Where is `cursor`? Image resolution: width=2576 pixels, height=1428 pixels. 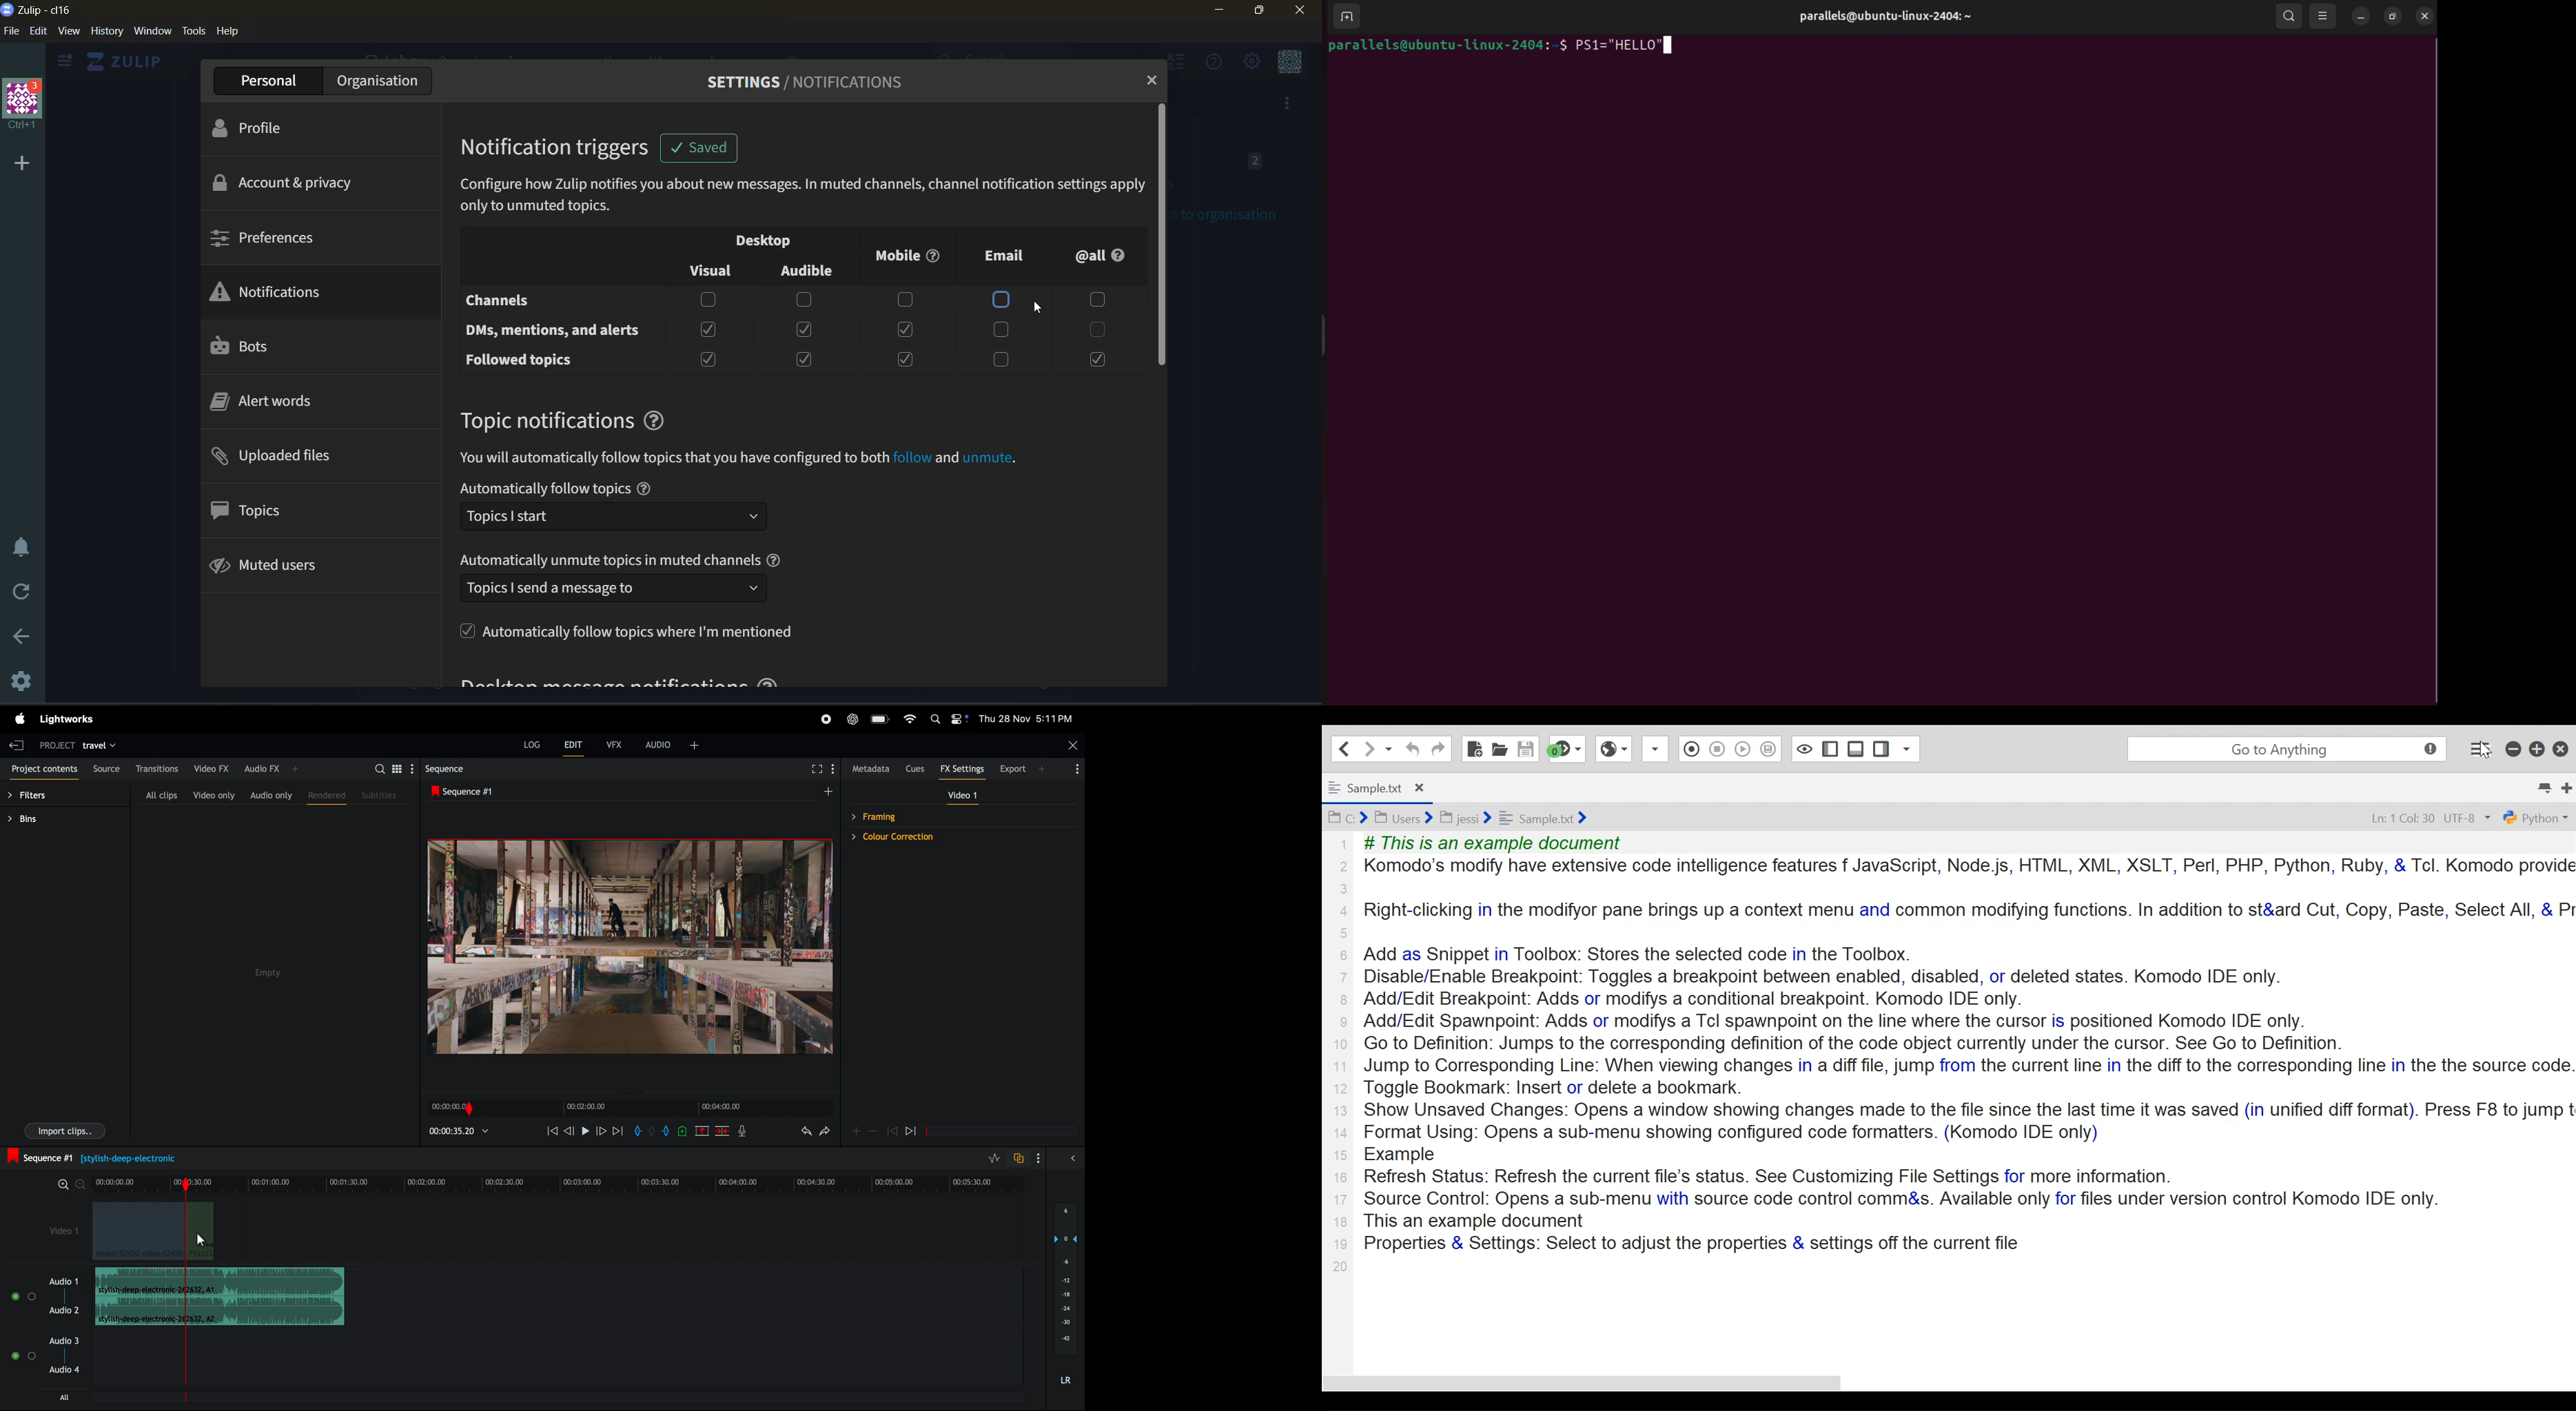
cursor is located at coordinates (1040, 307).